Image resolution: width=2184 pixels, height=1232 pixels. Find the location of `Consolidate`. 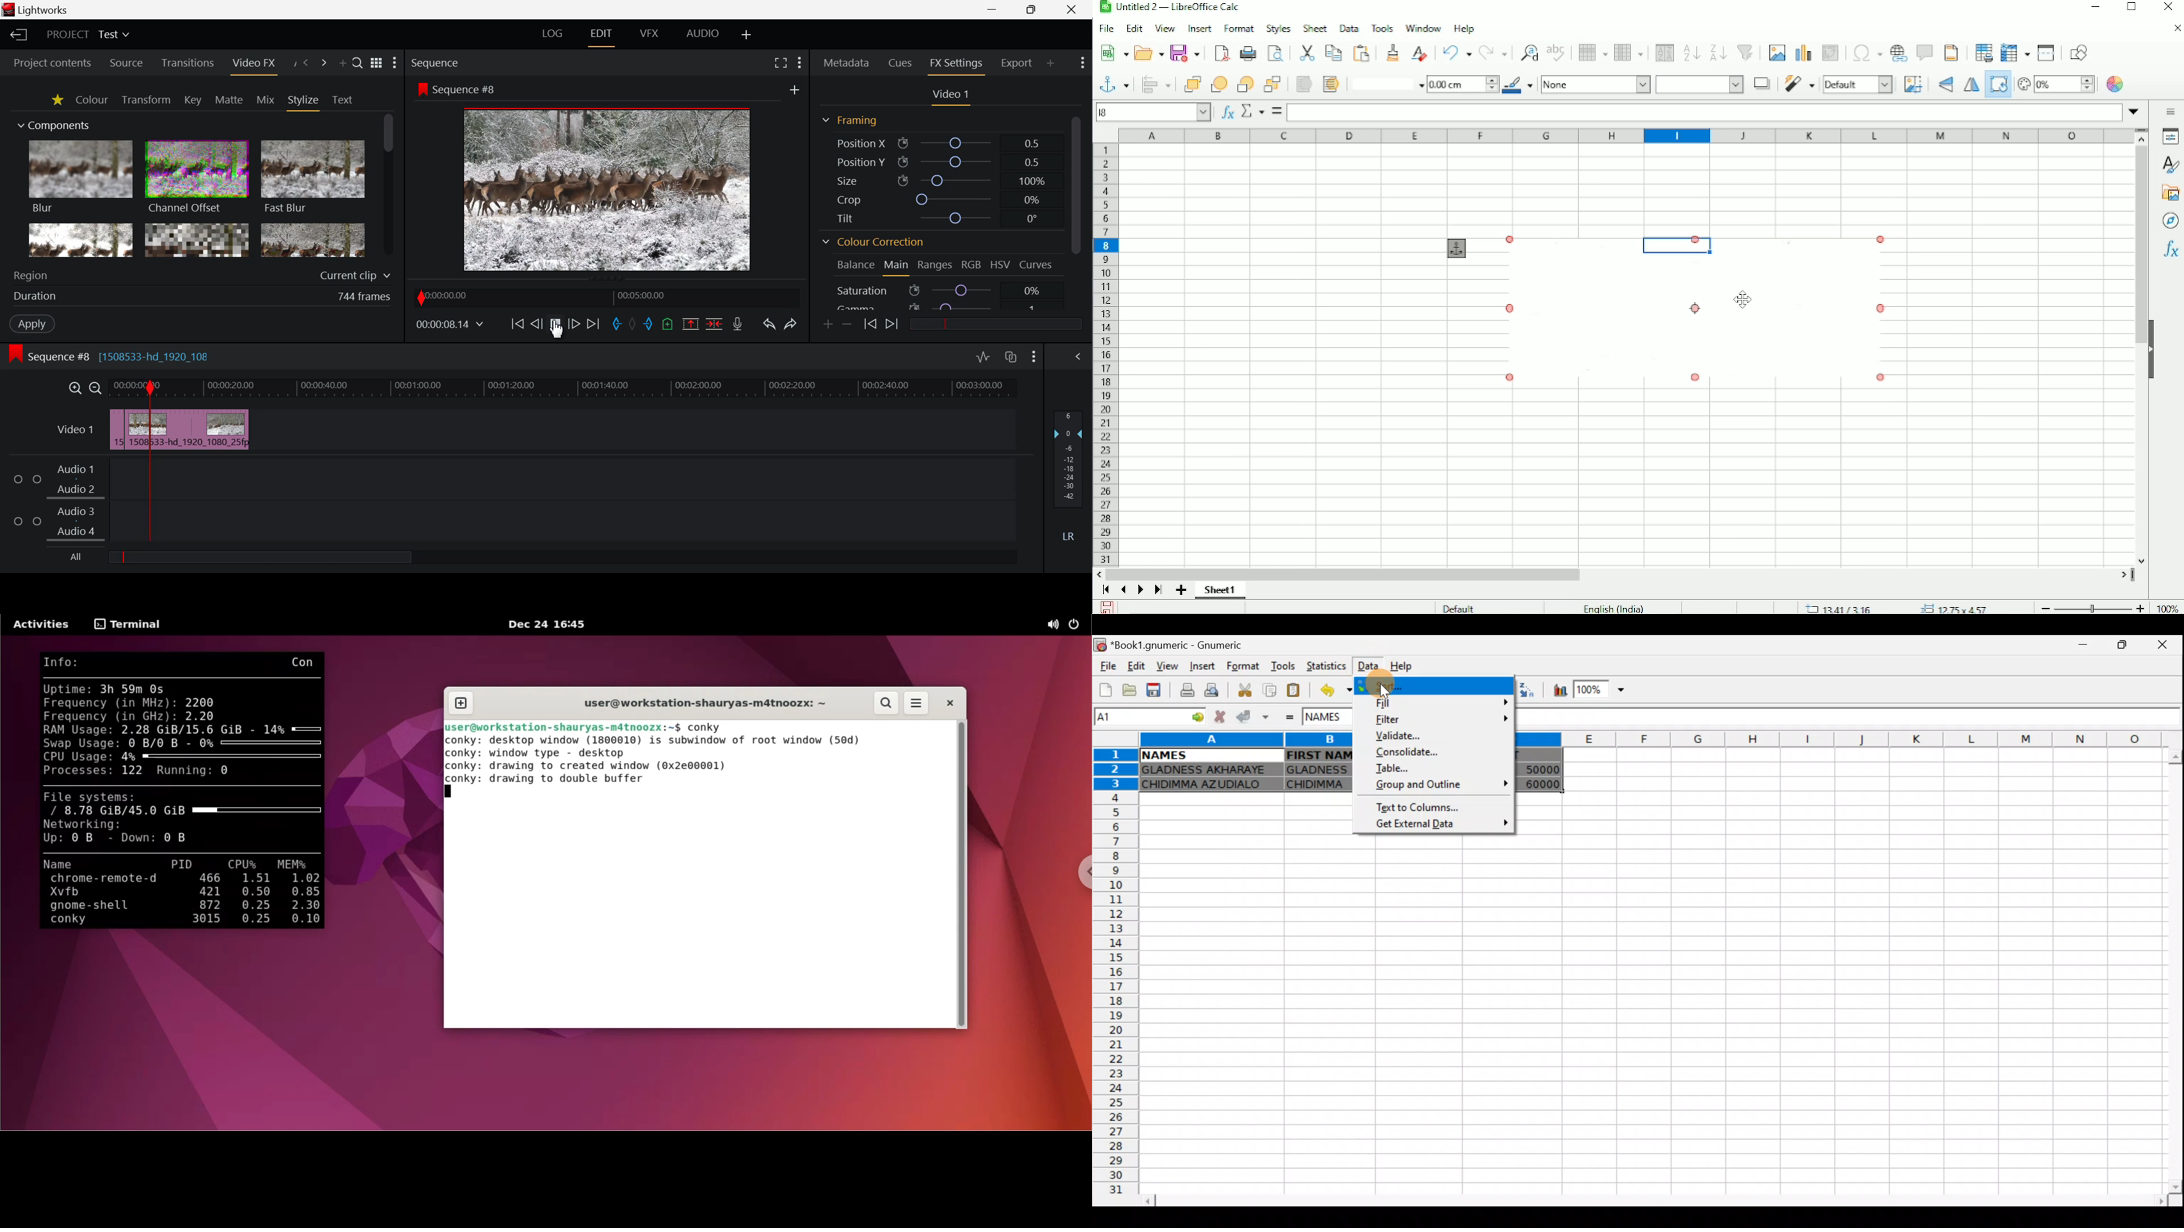

Consolidate is located at coordinates (1436, 752).